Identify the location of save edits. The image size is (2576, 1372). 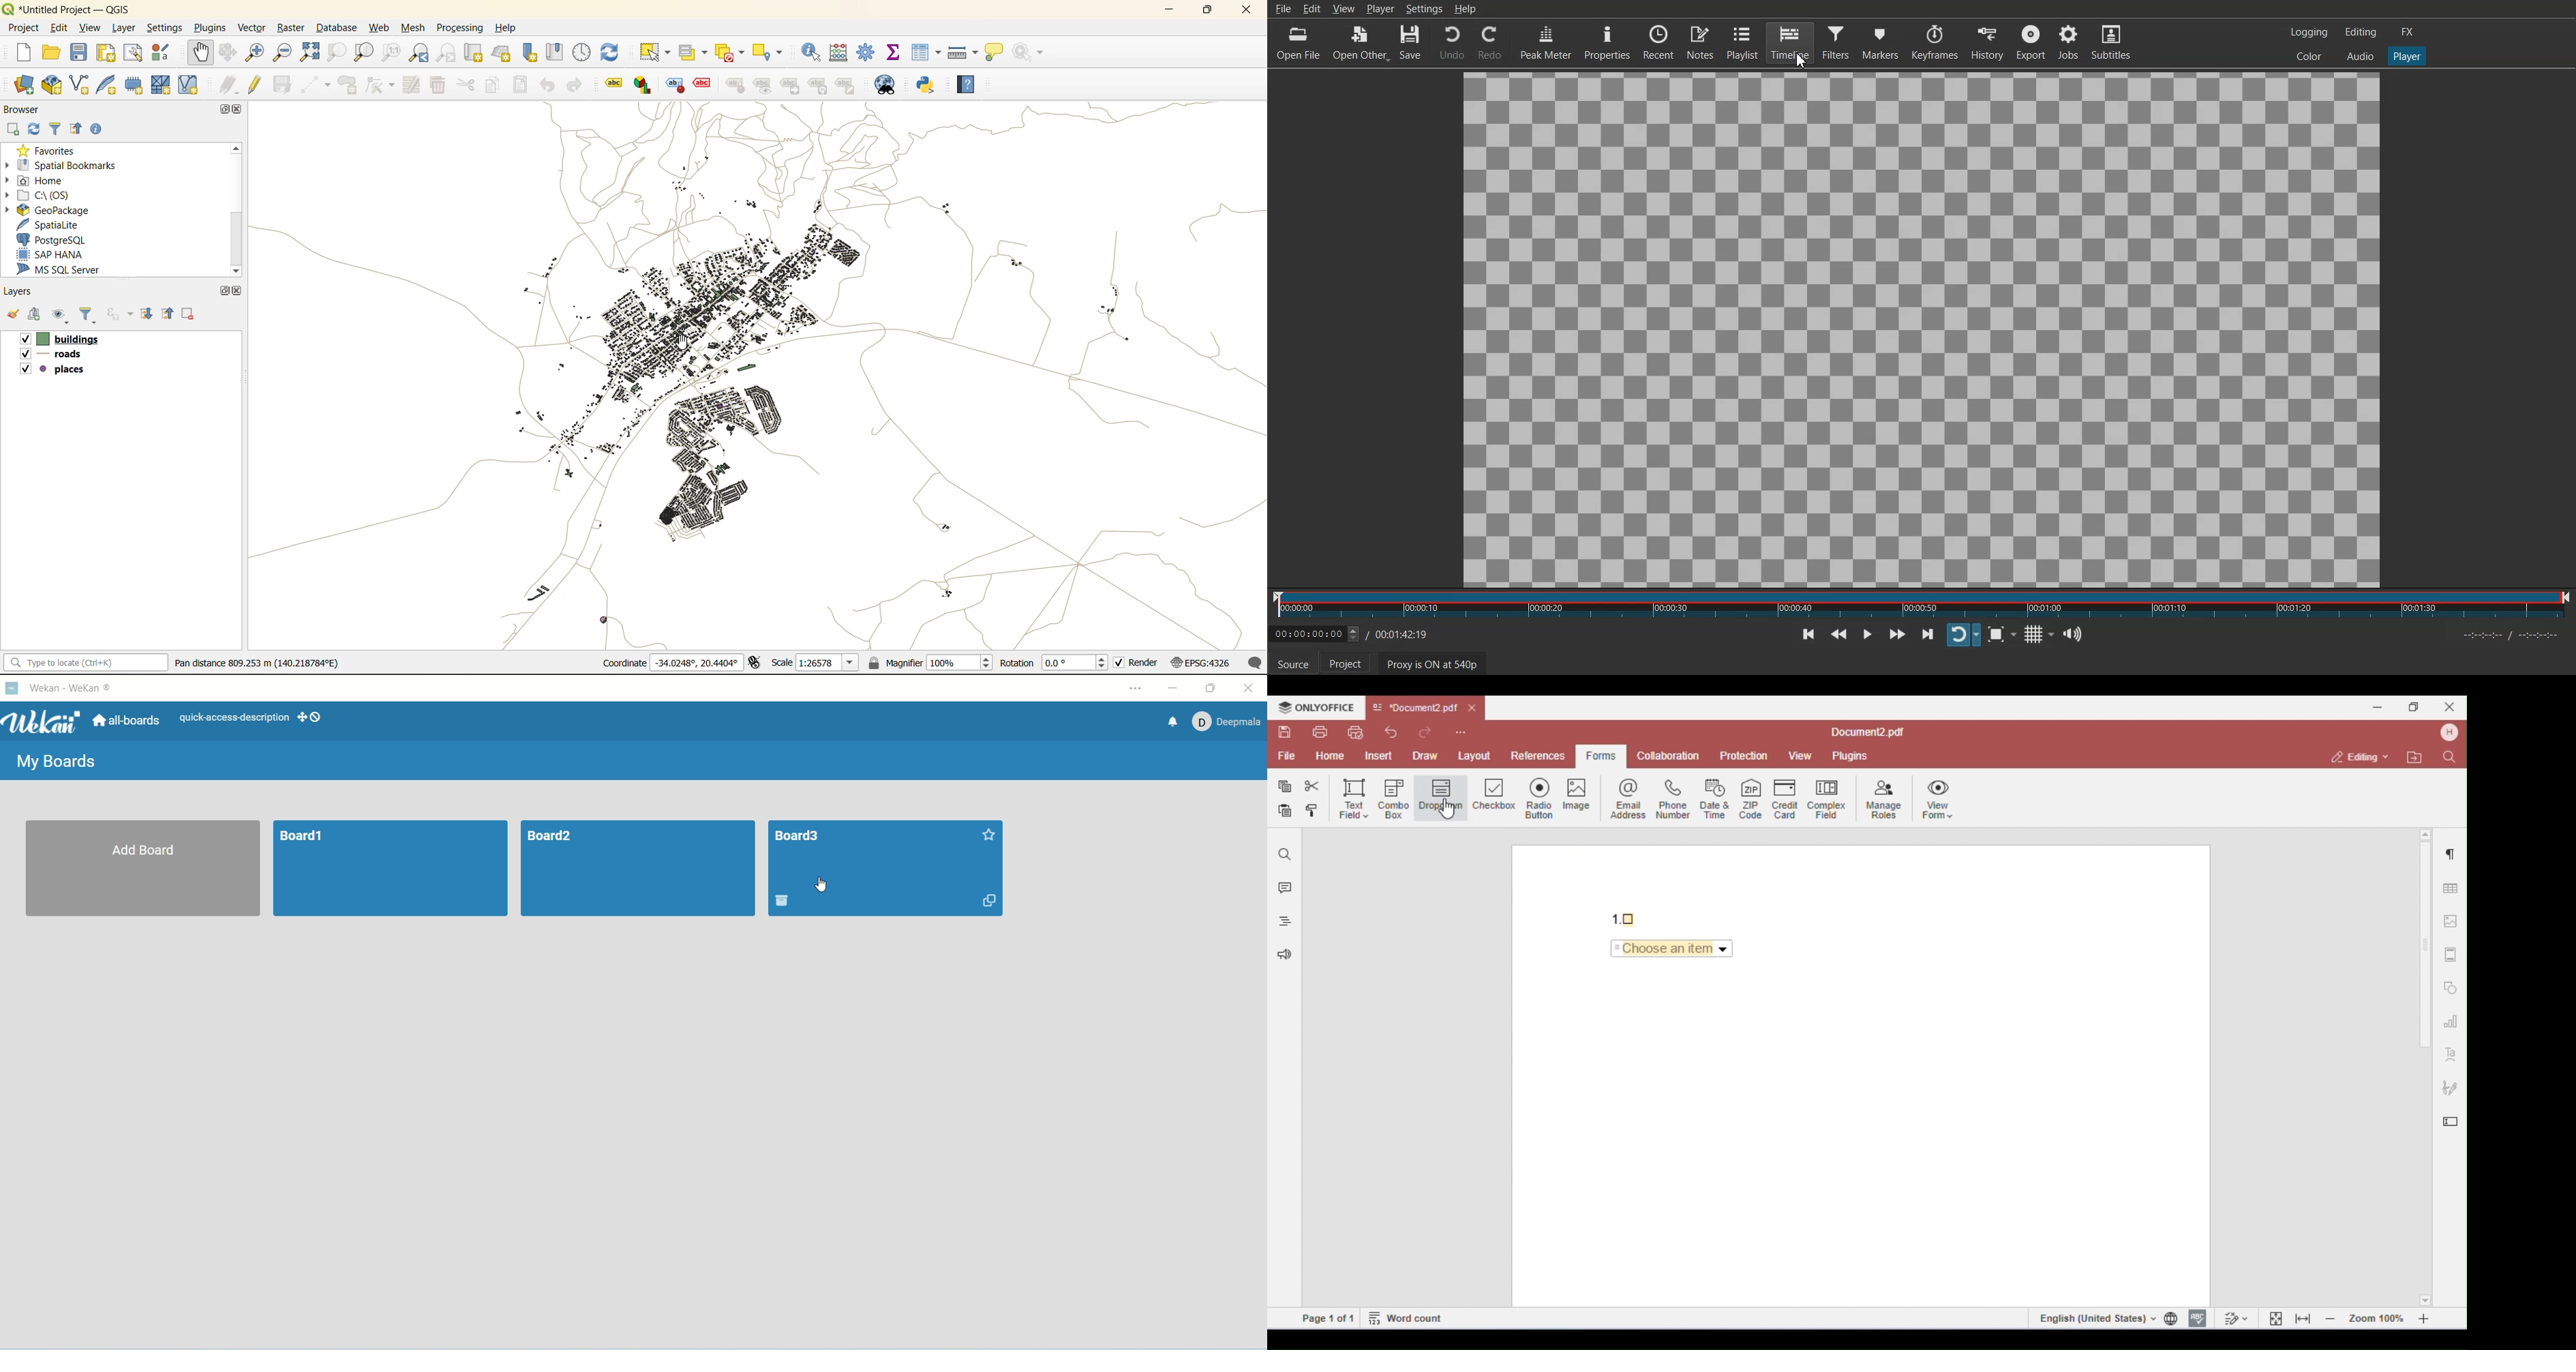
(282, 87).